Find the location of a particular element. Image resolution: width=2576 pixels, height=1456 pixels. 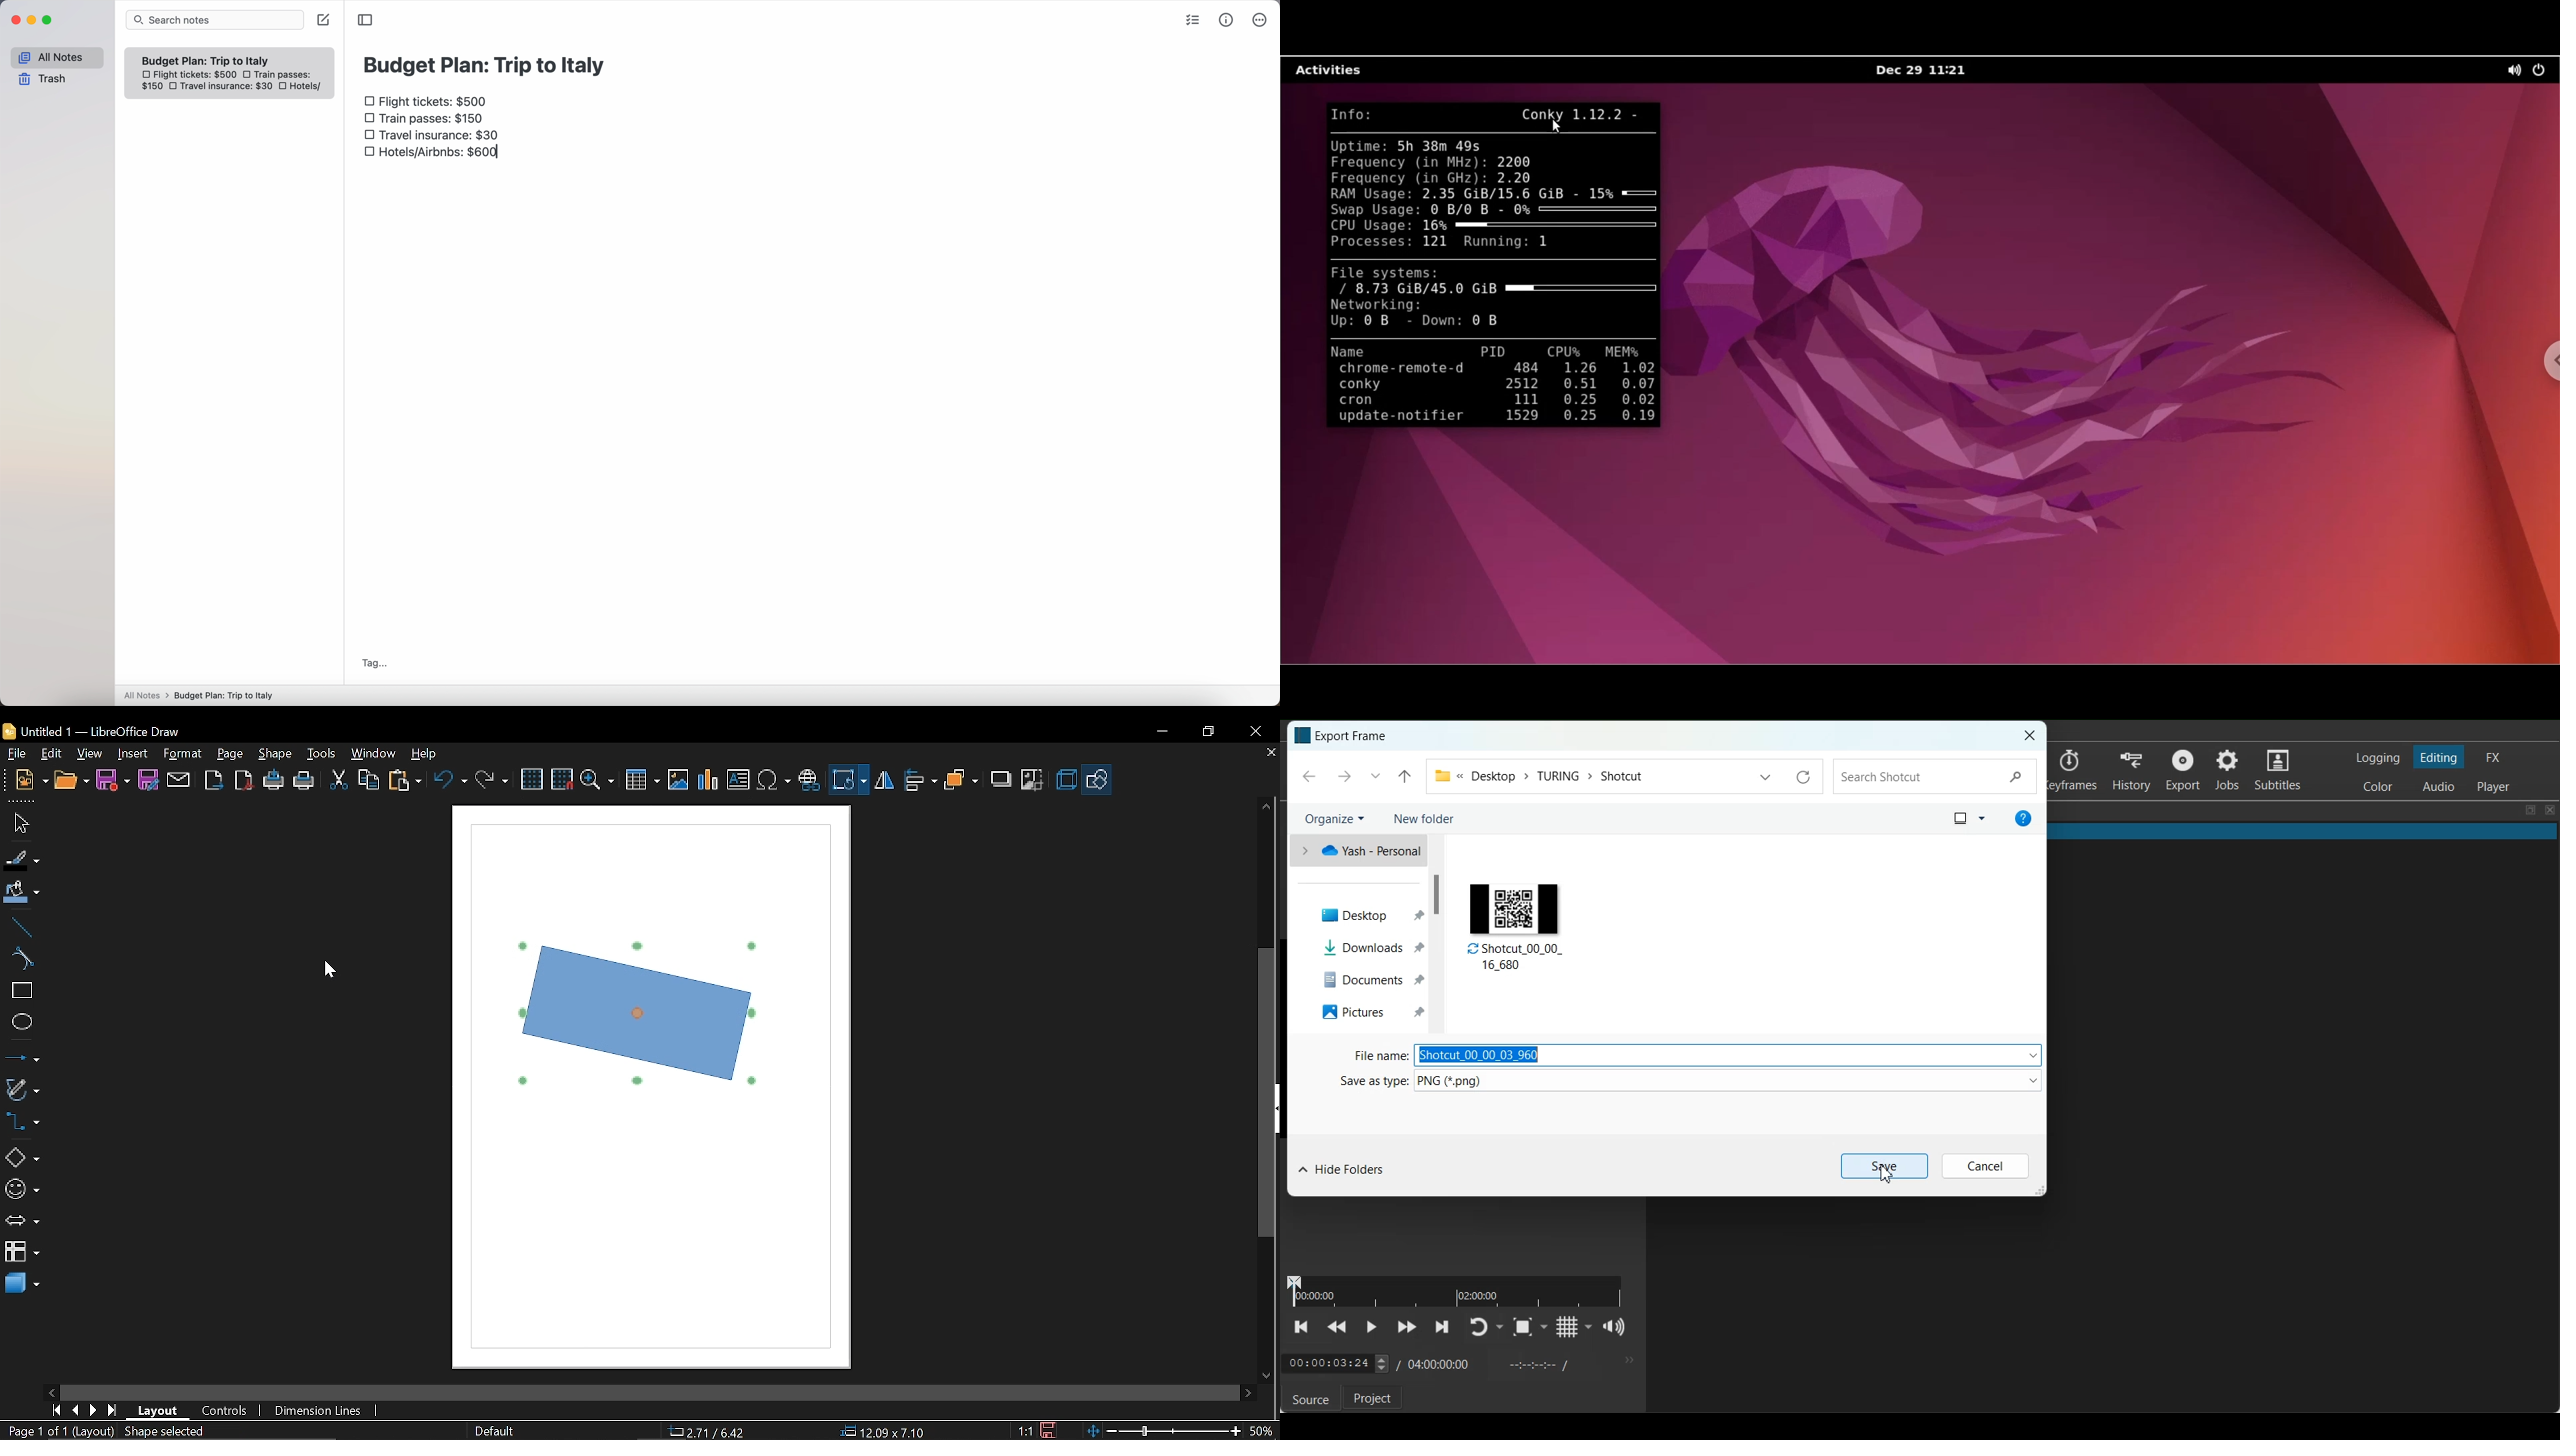

flowchart is located at coordinates (21, 1254).